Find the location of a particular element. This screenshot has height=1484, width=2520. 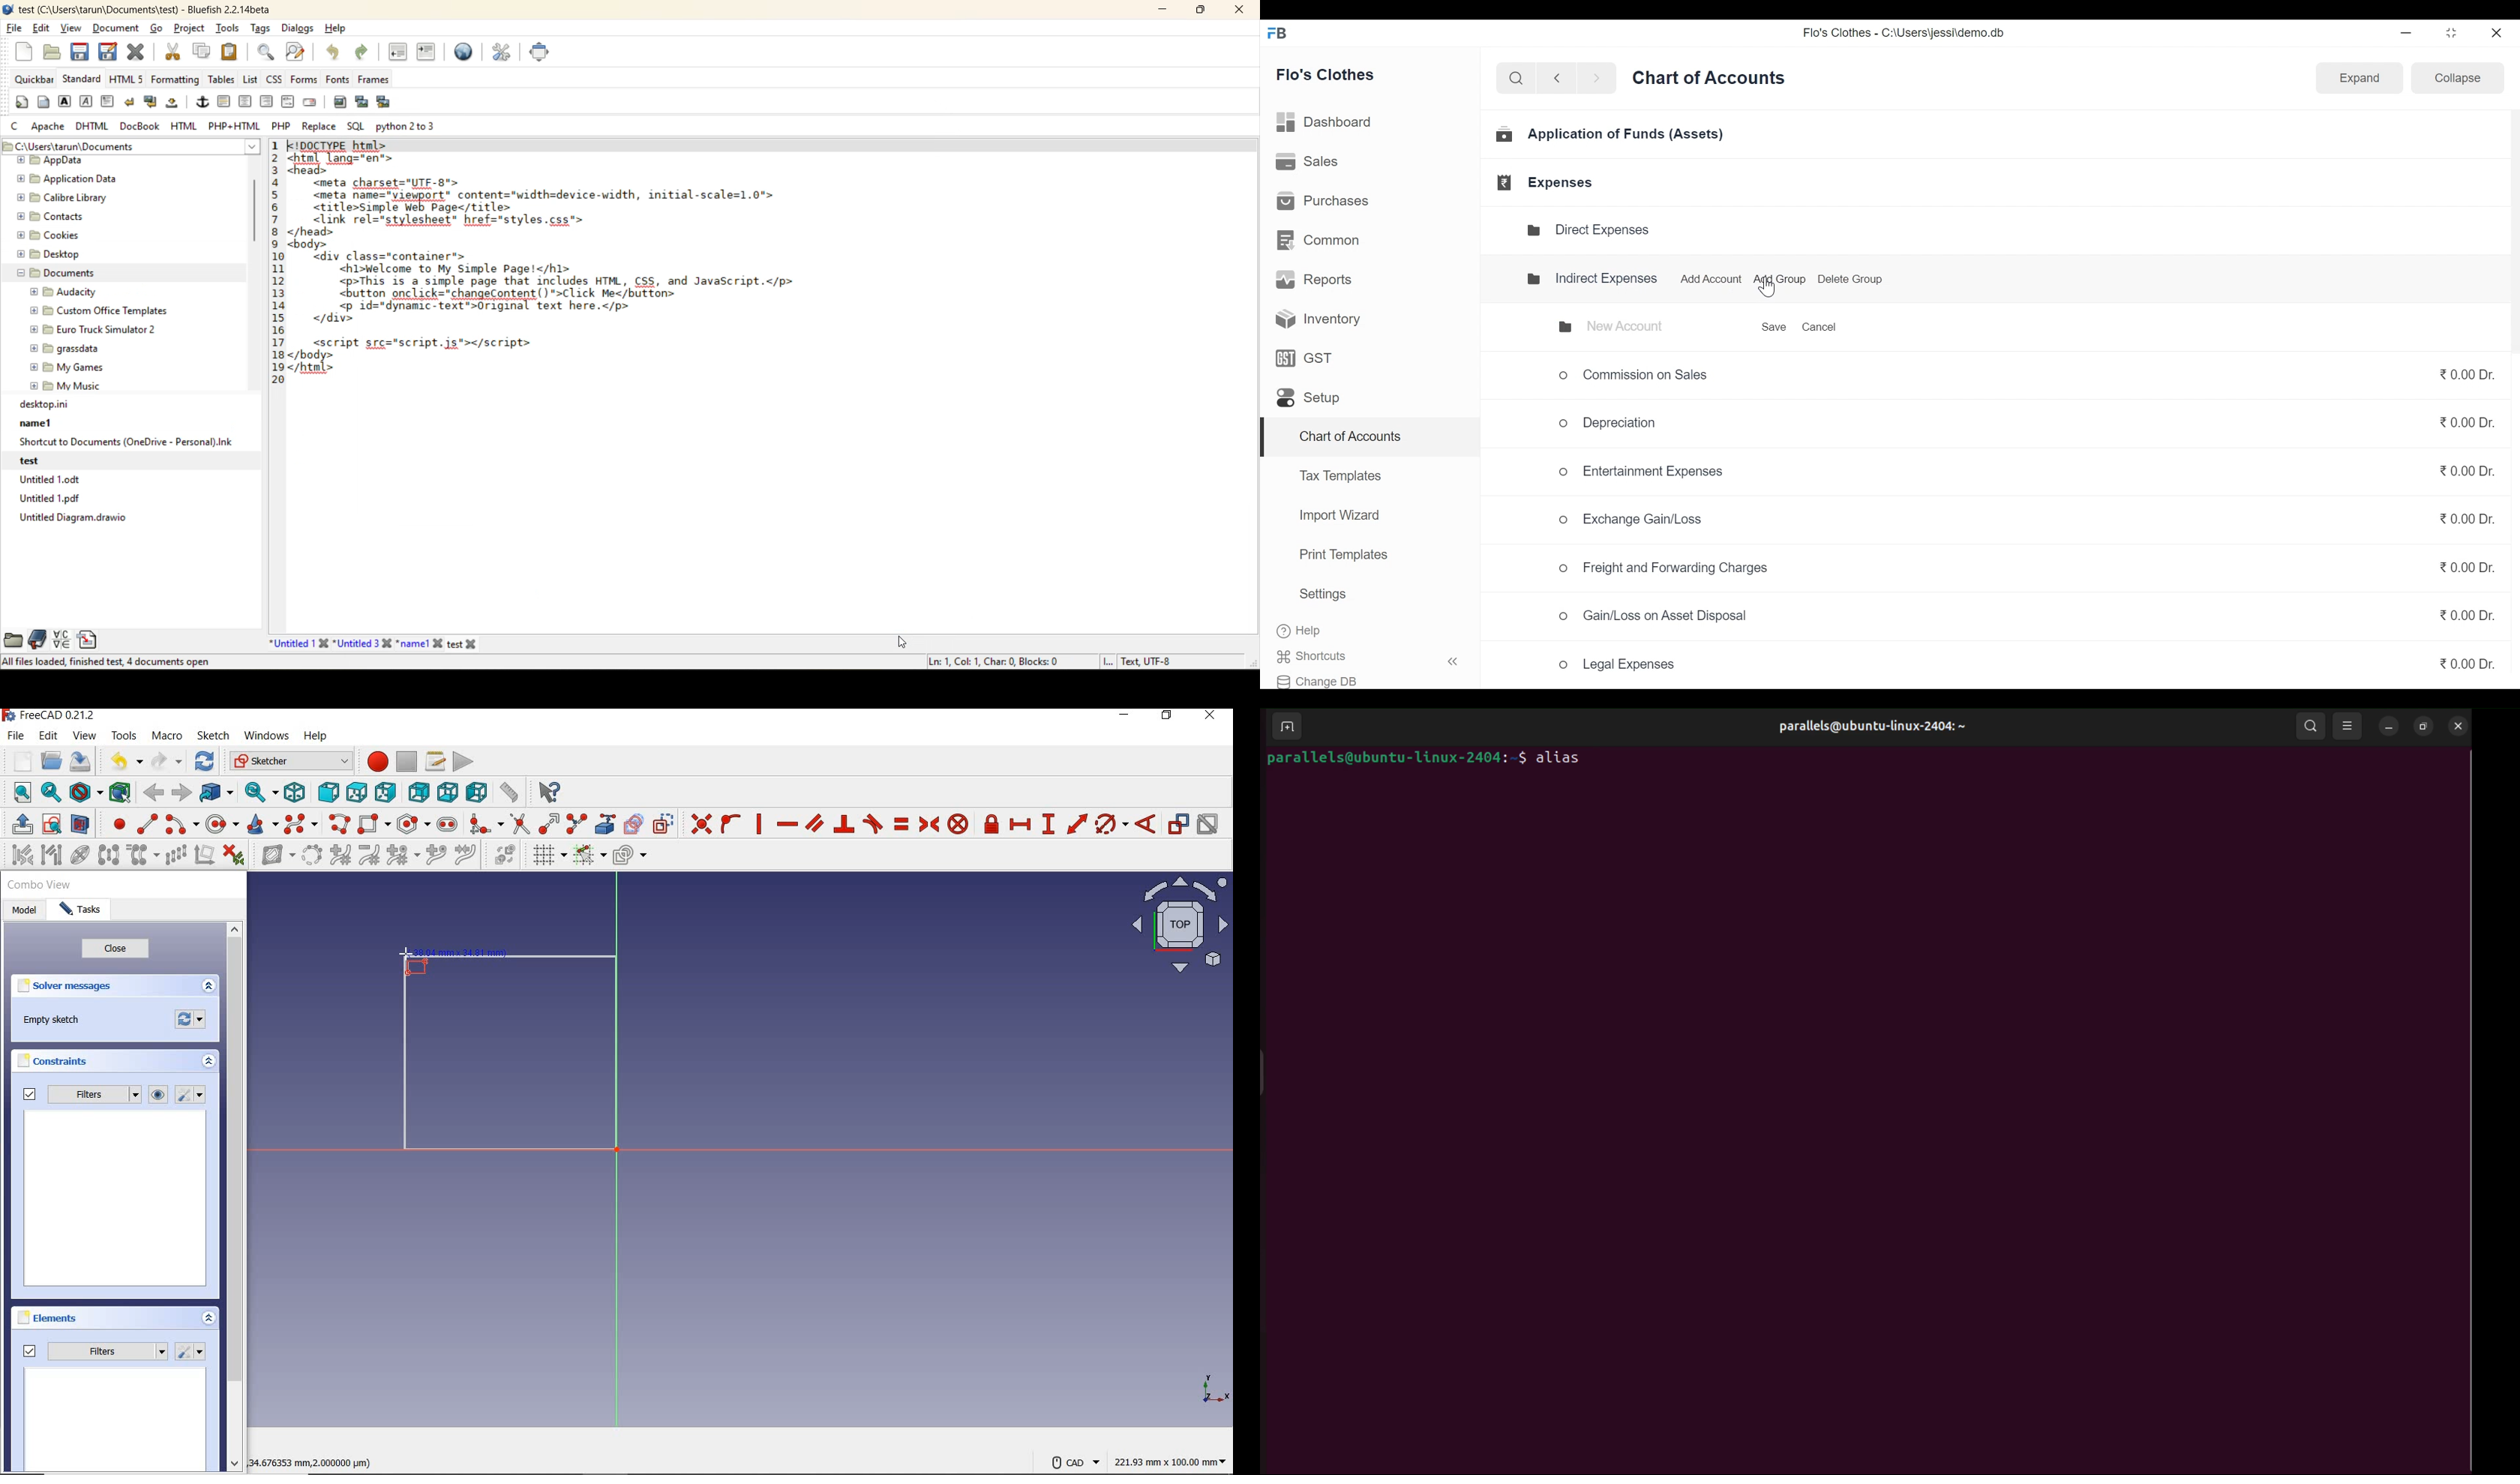

file browser is located at coordinates (12, 640).